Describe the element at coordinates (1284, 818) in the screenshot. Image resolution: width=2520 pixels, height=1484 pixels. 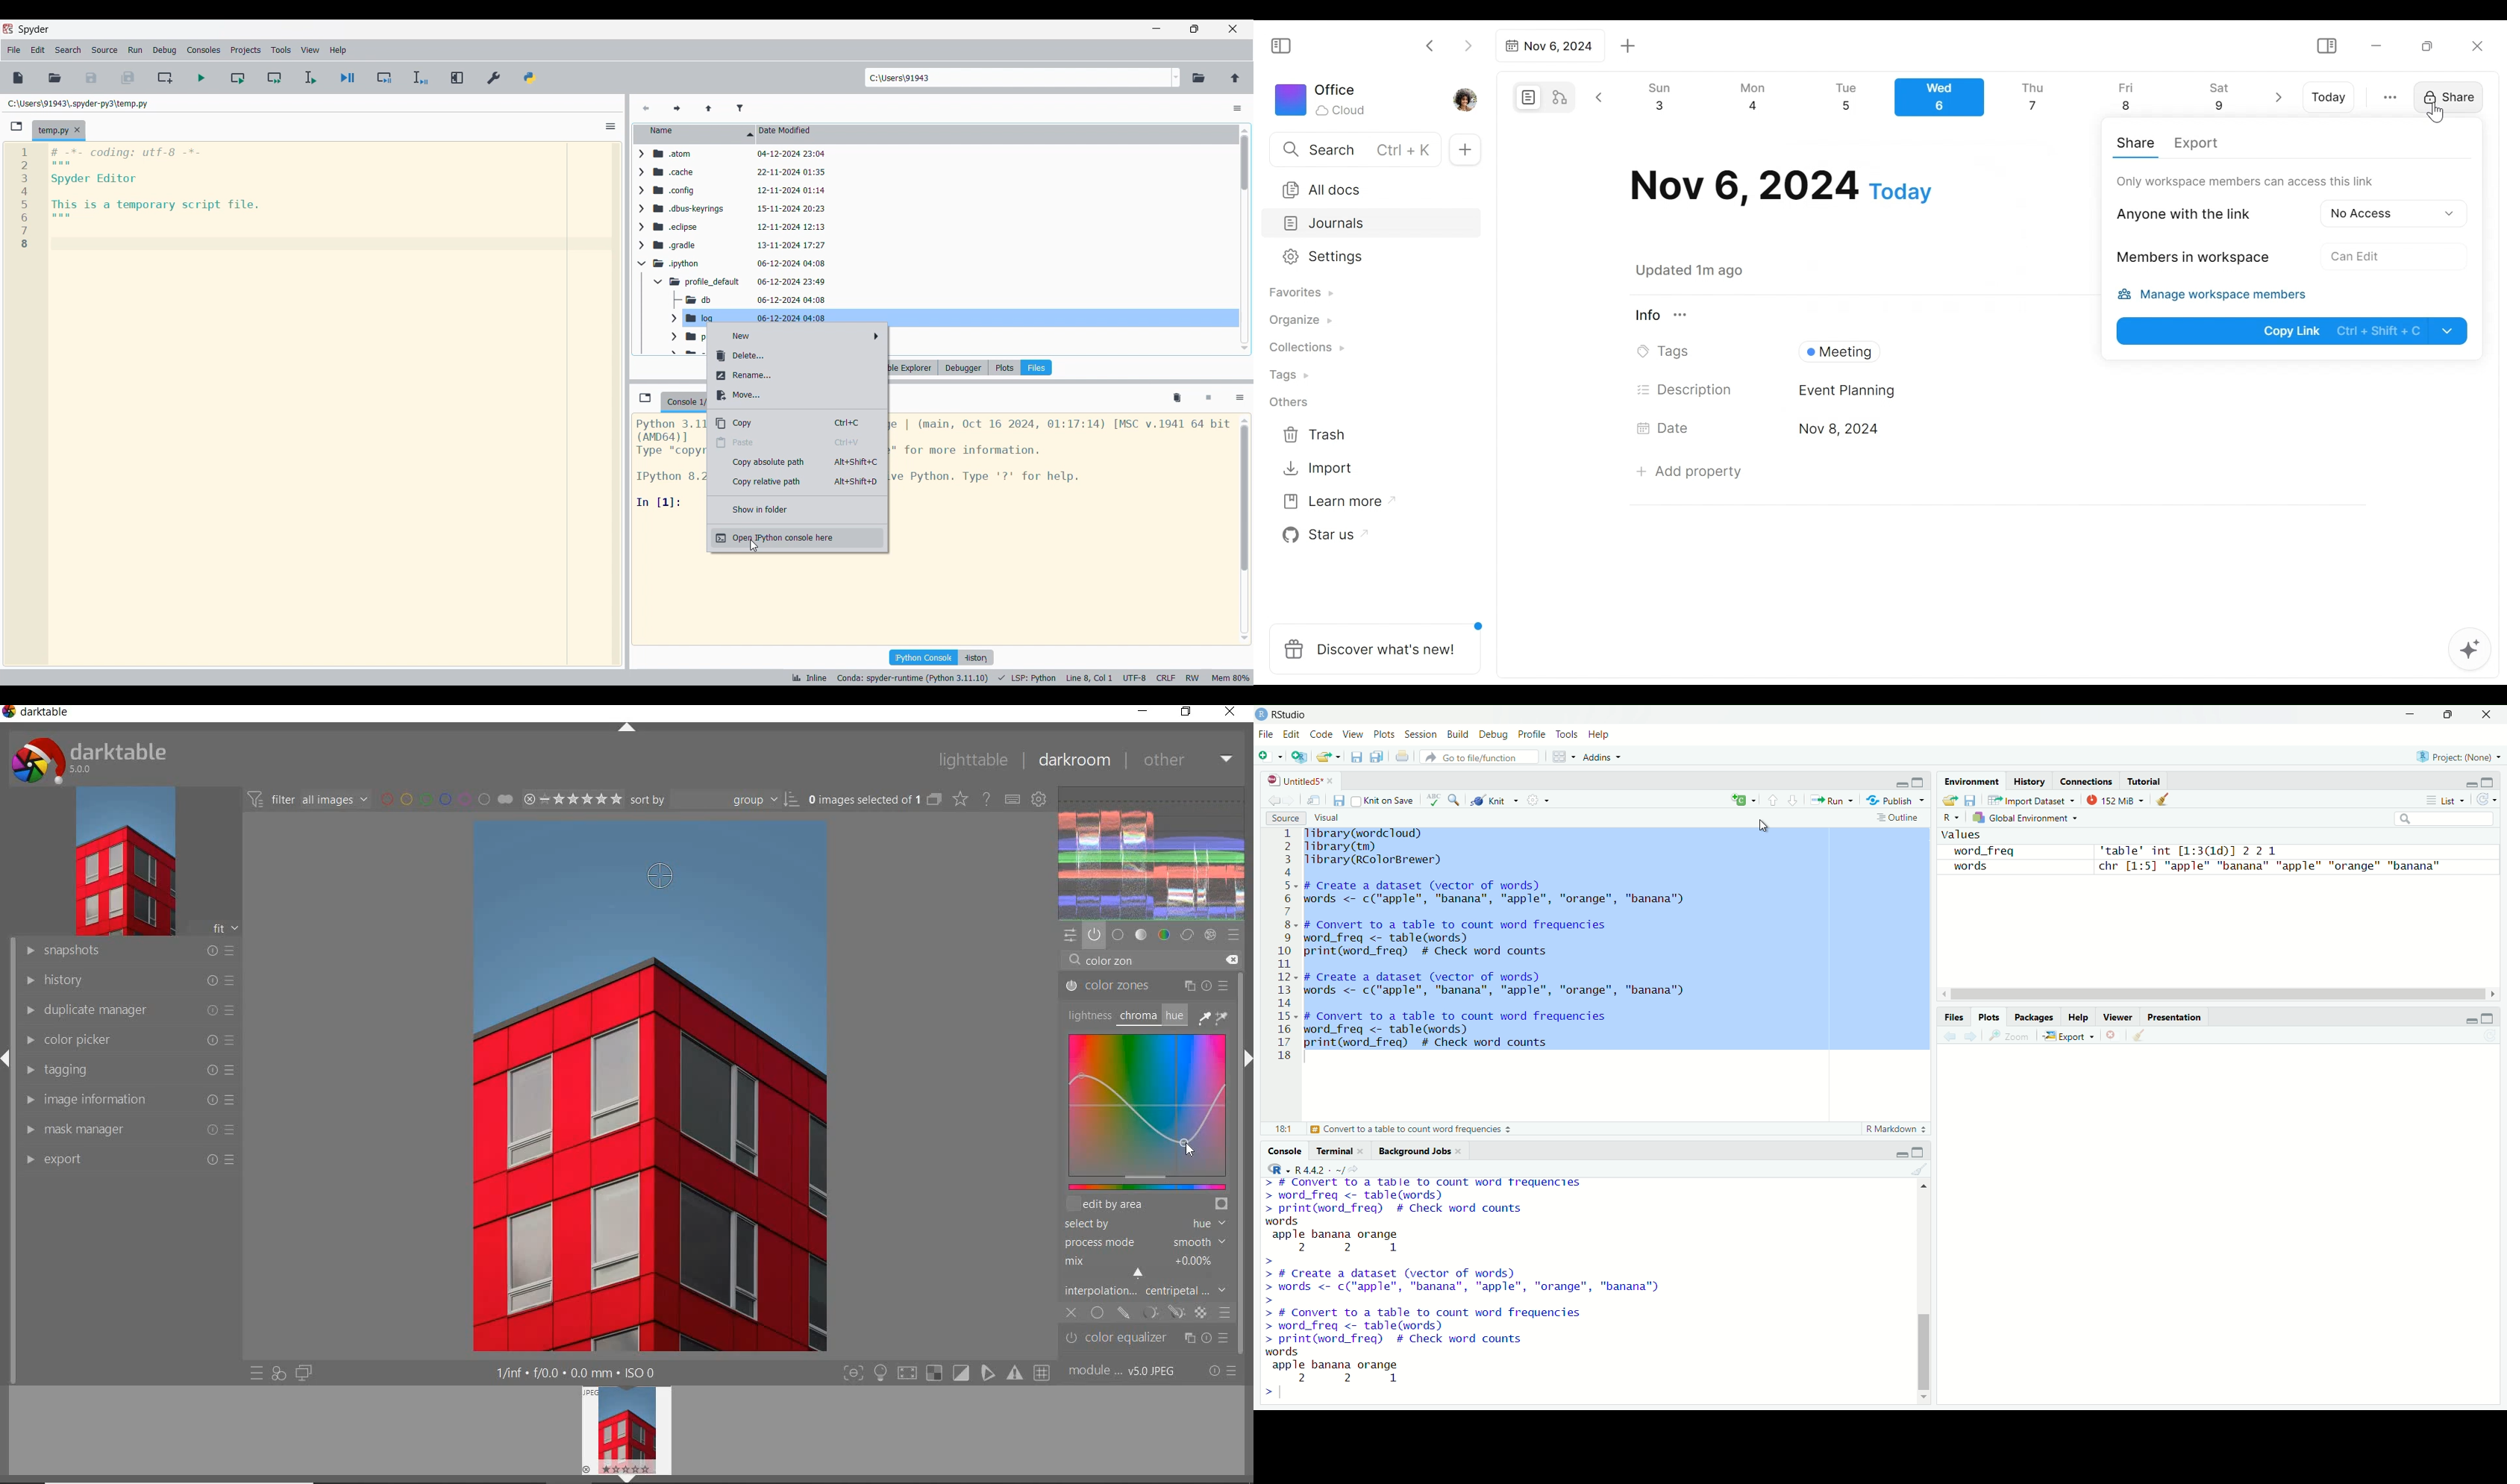
I see `Source` at that location.